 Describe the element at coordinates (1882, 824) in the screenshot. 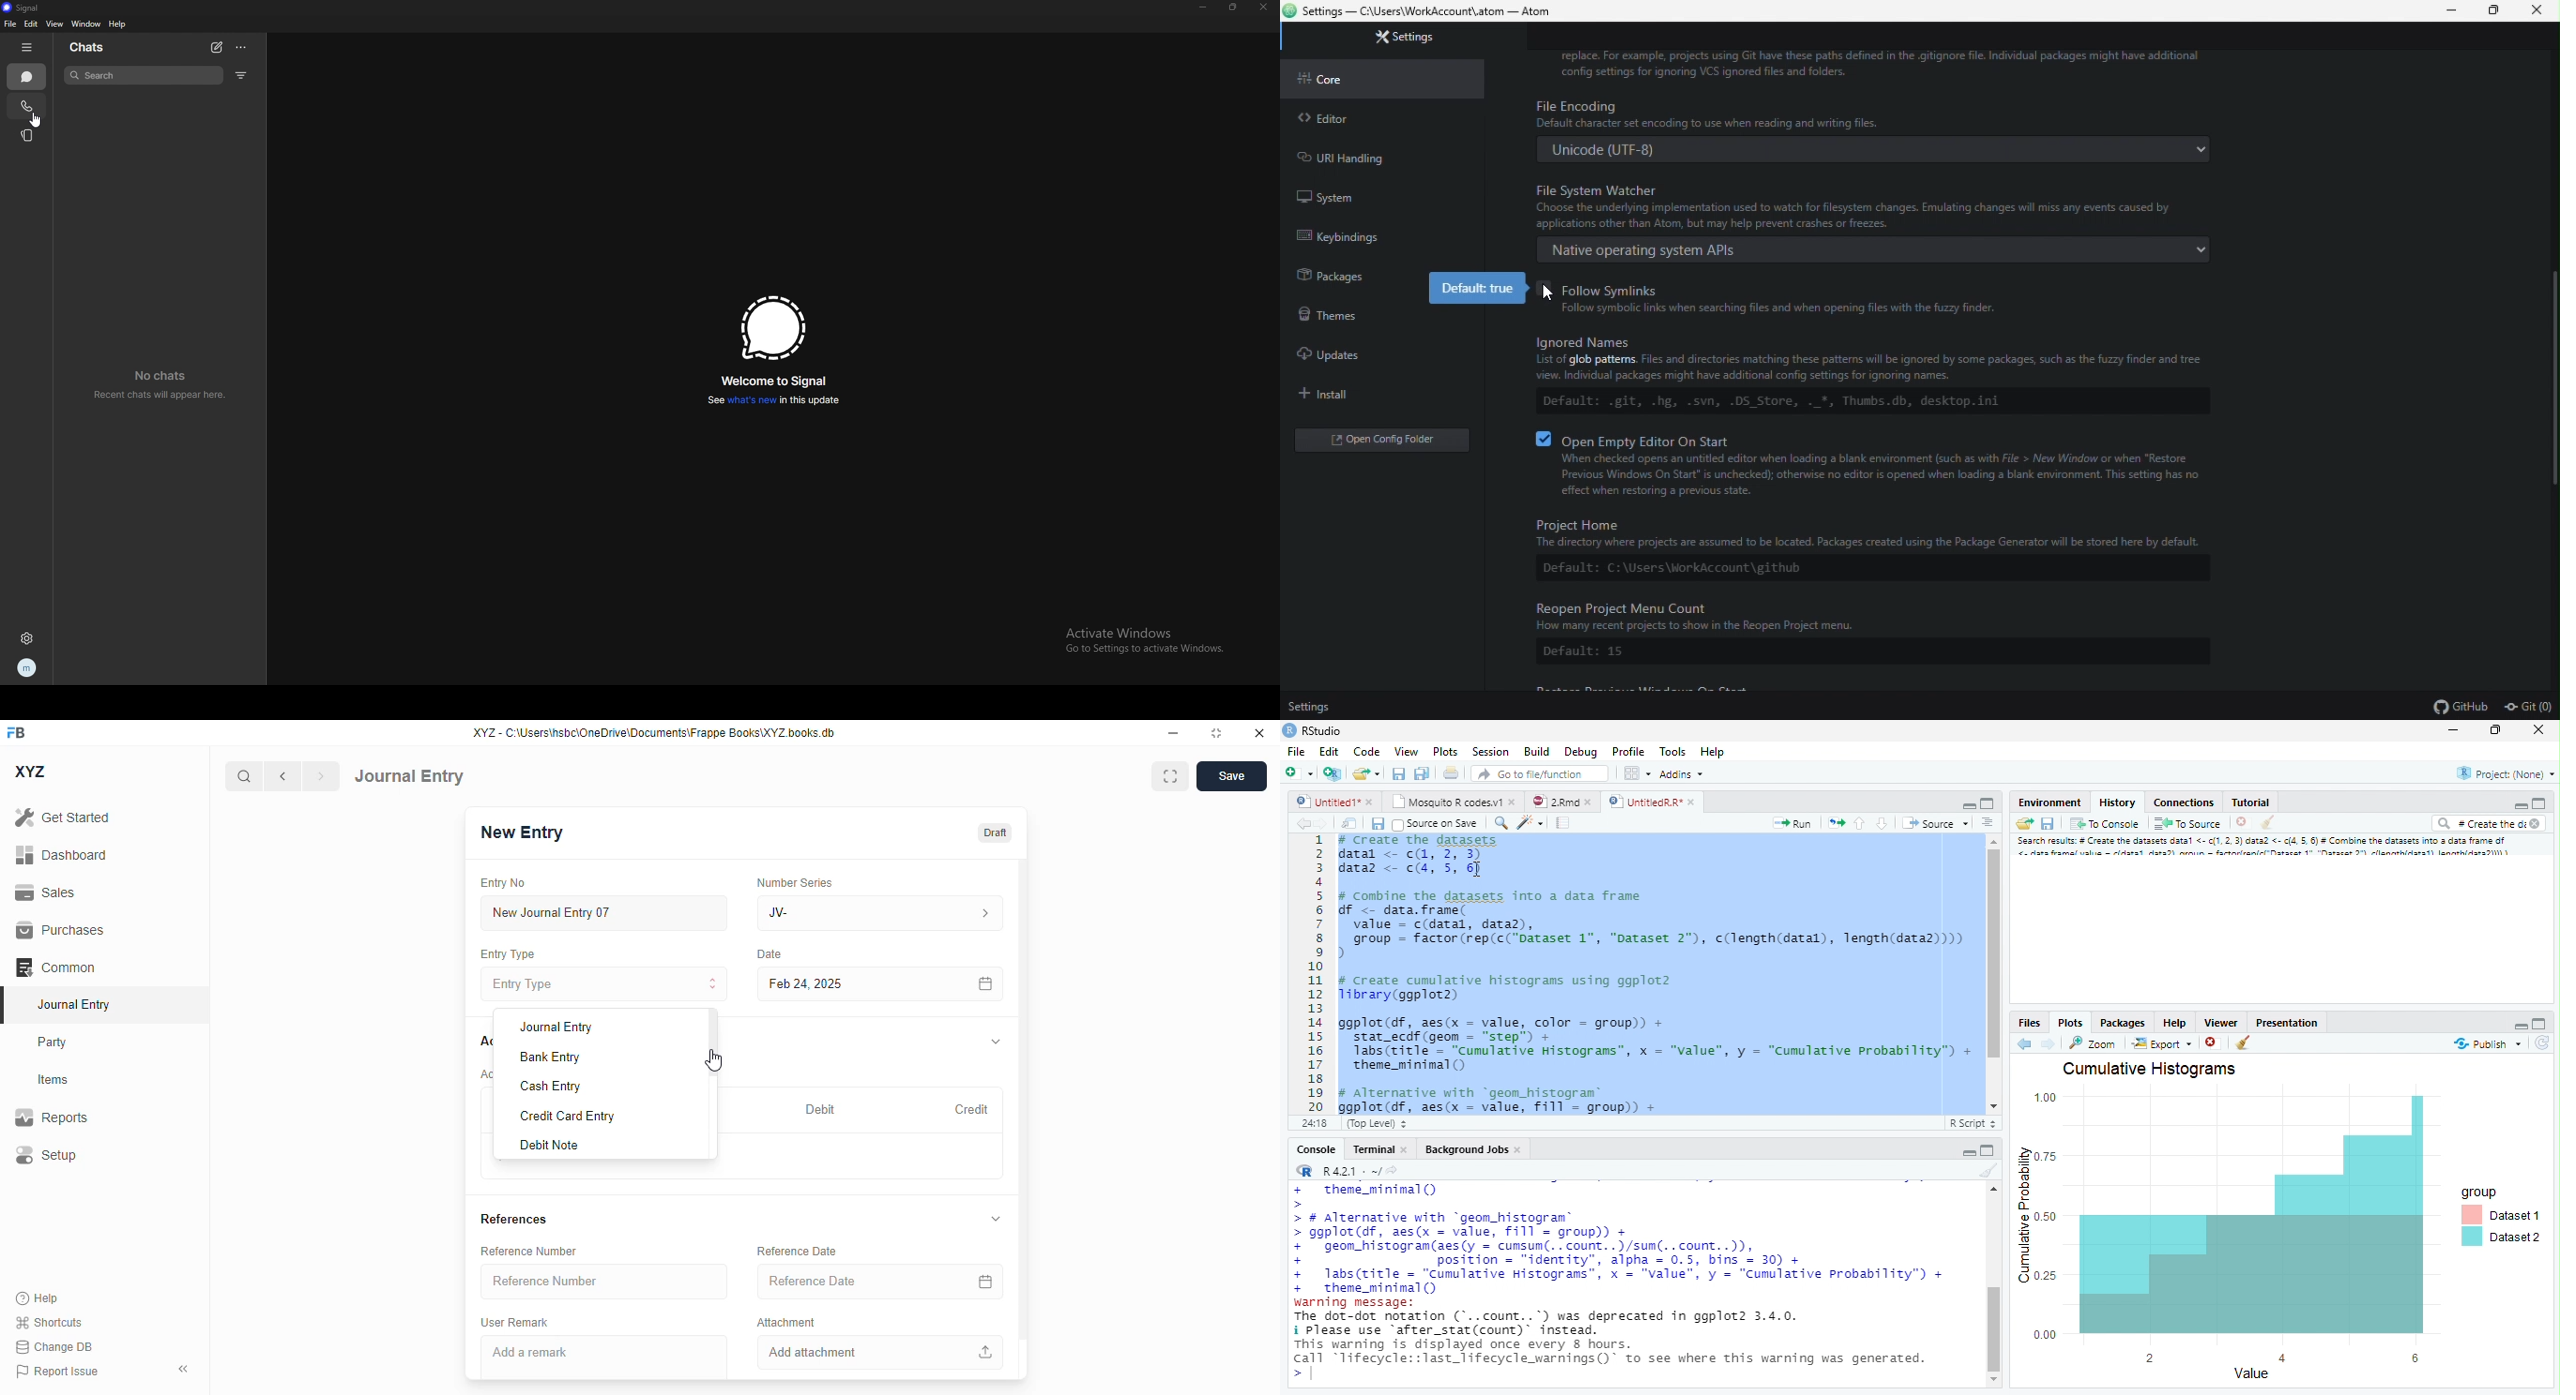

I see `Go to the next section/chunk` at that location.